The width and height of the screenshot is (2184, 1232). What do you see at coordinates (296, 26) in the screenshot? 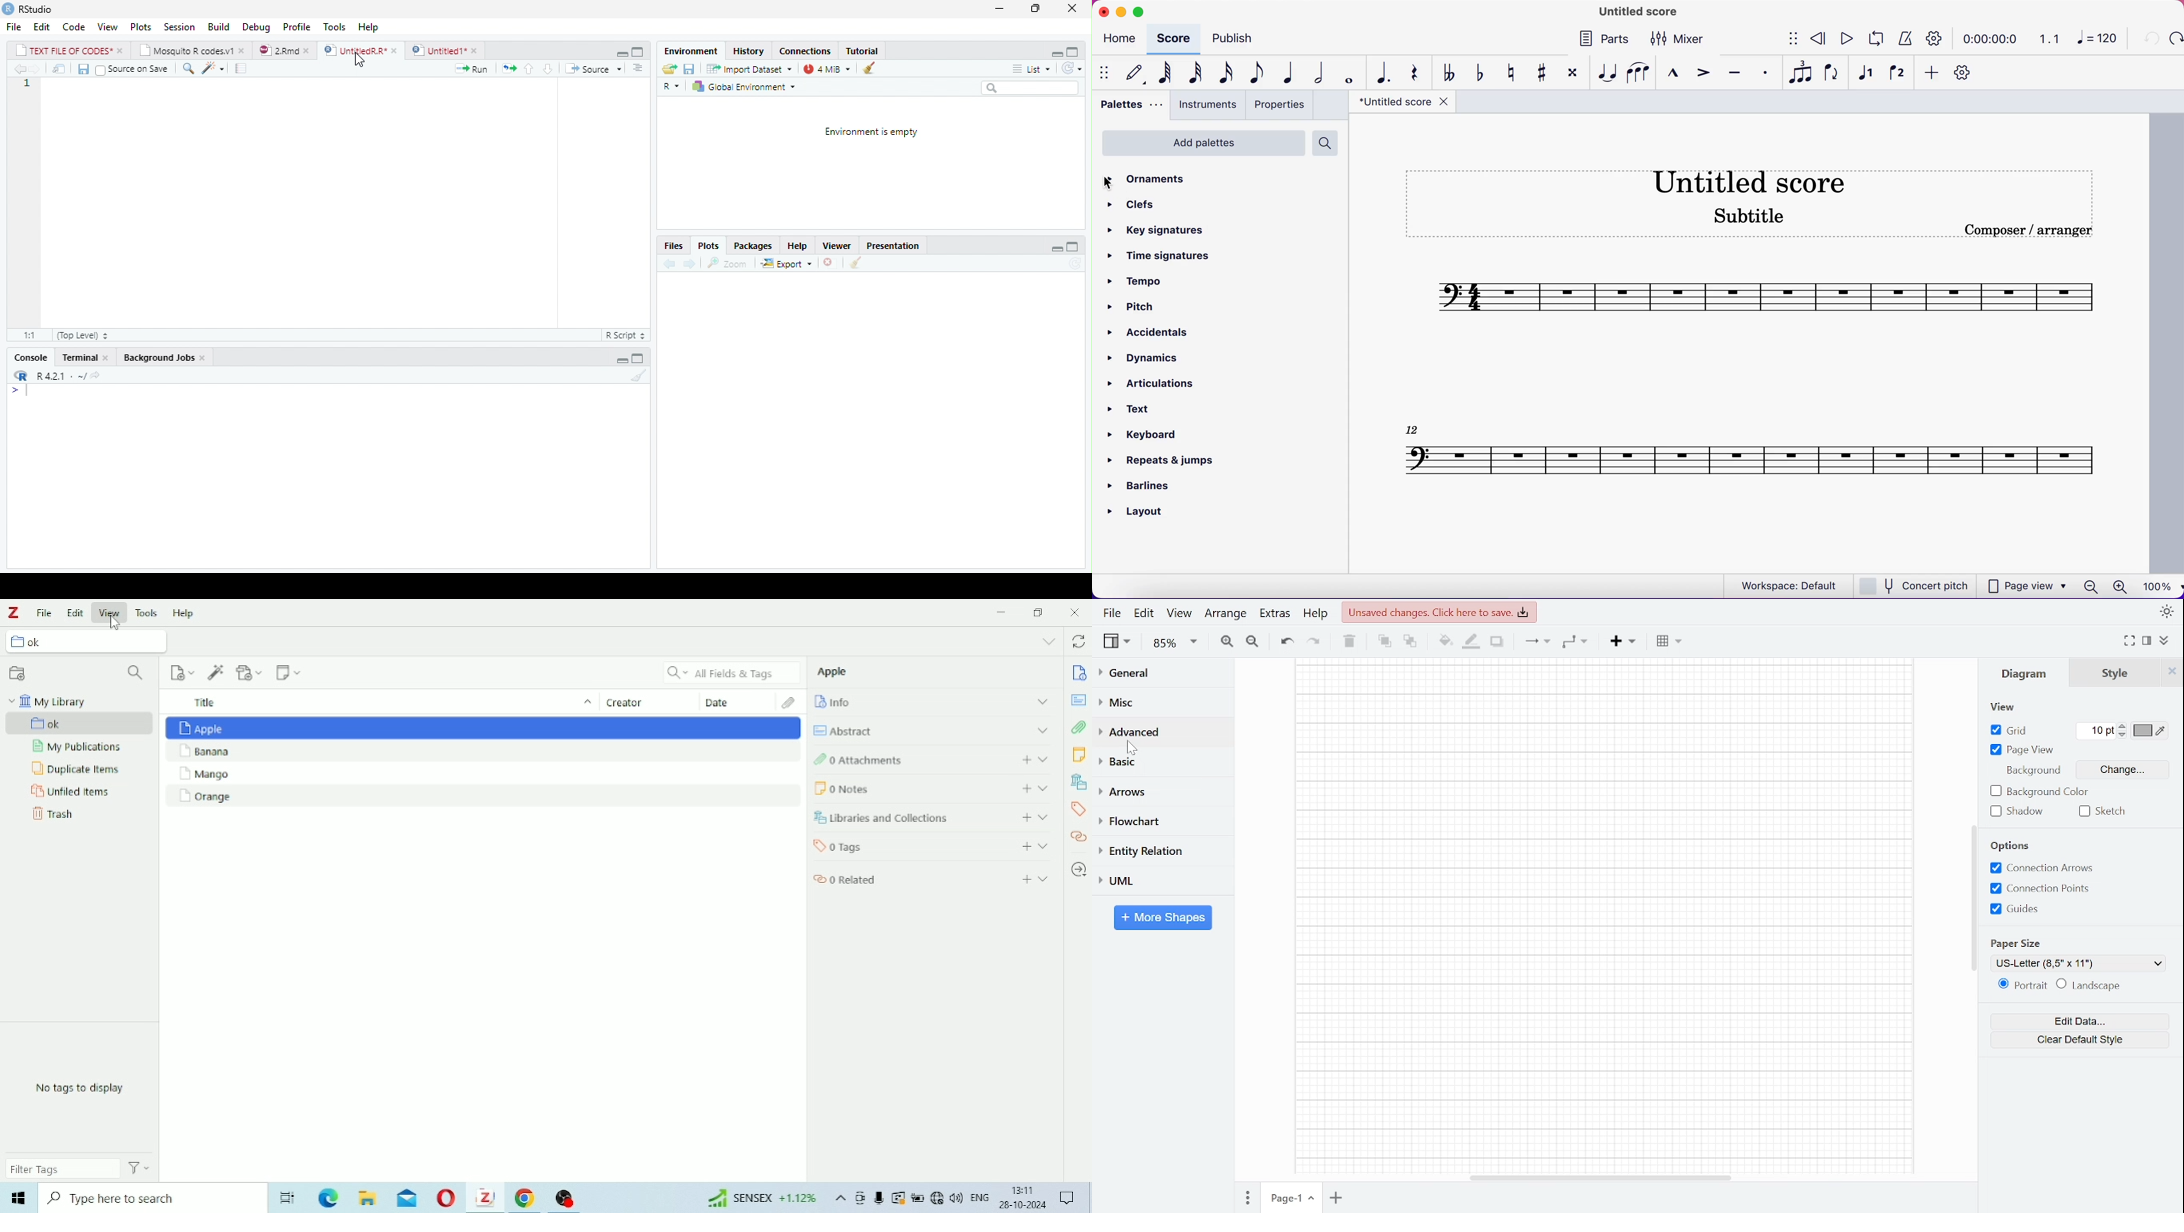
I see `Profile` at bounding box center [296, 26].